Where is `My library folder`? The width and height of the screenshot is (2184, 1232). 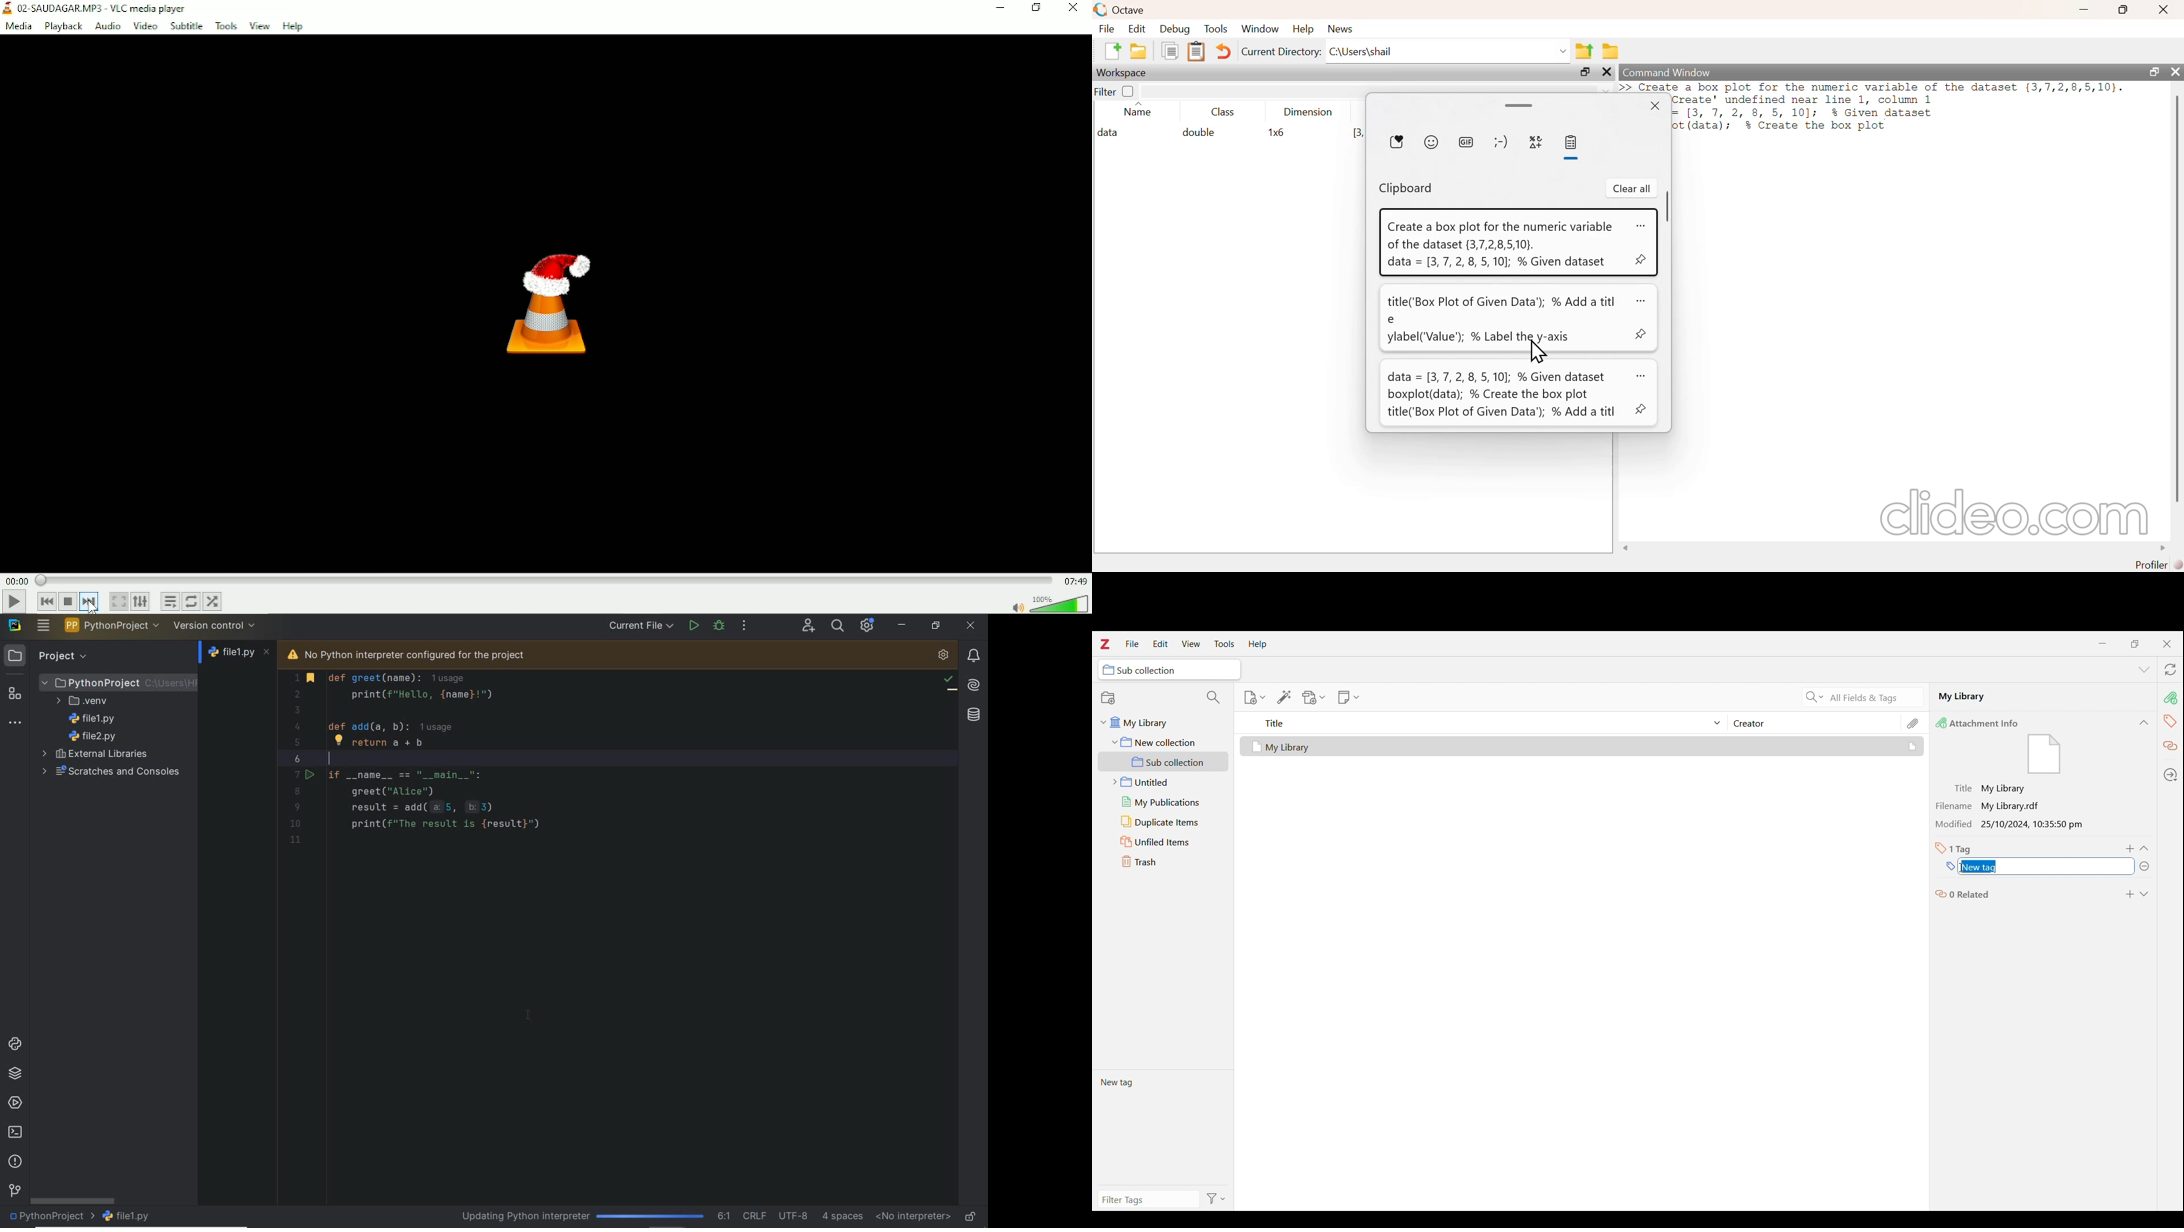 My library folder is located at coordinates (1161, 721).